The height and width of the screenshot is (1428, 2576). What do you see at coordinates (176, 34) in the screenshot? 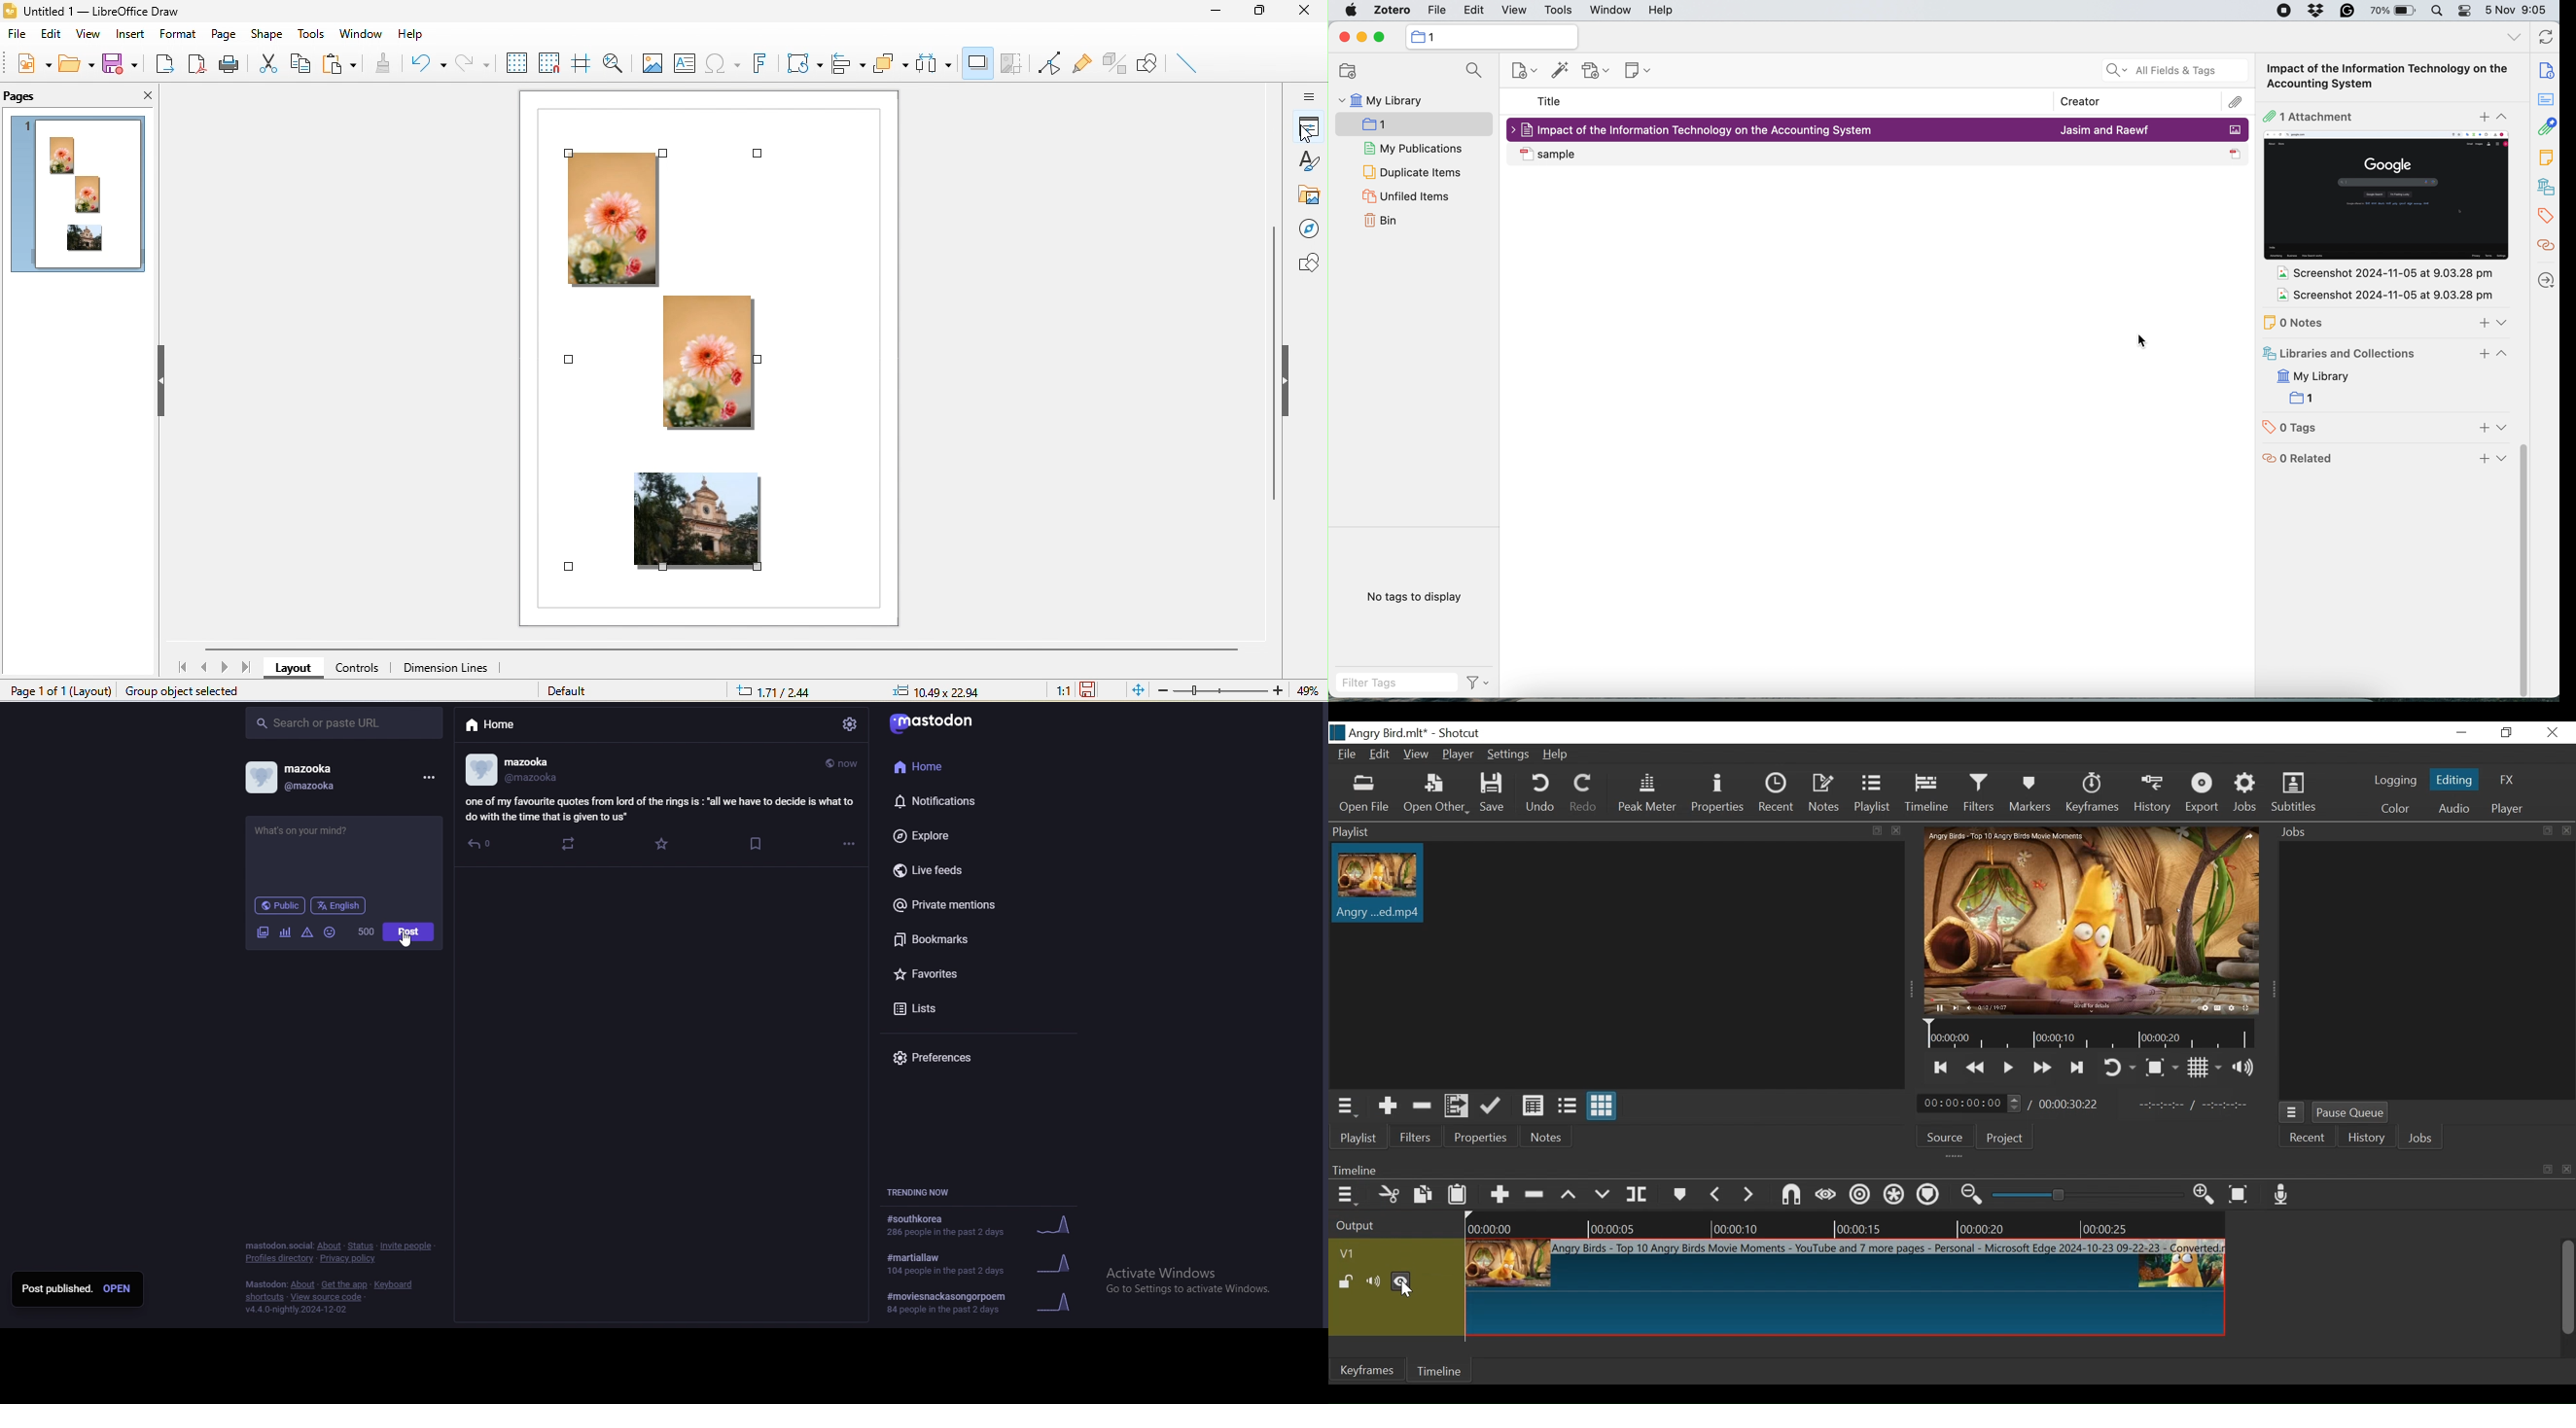
I see `format` at bounding box center [176, 34].